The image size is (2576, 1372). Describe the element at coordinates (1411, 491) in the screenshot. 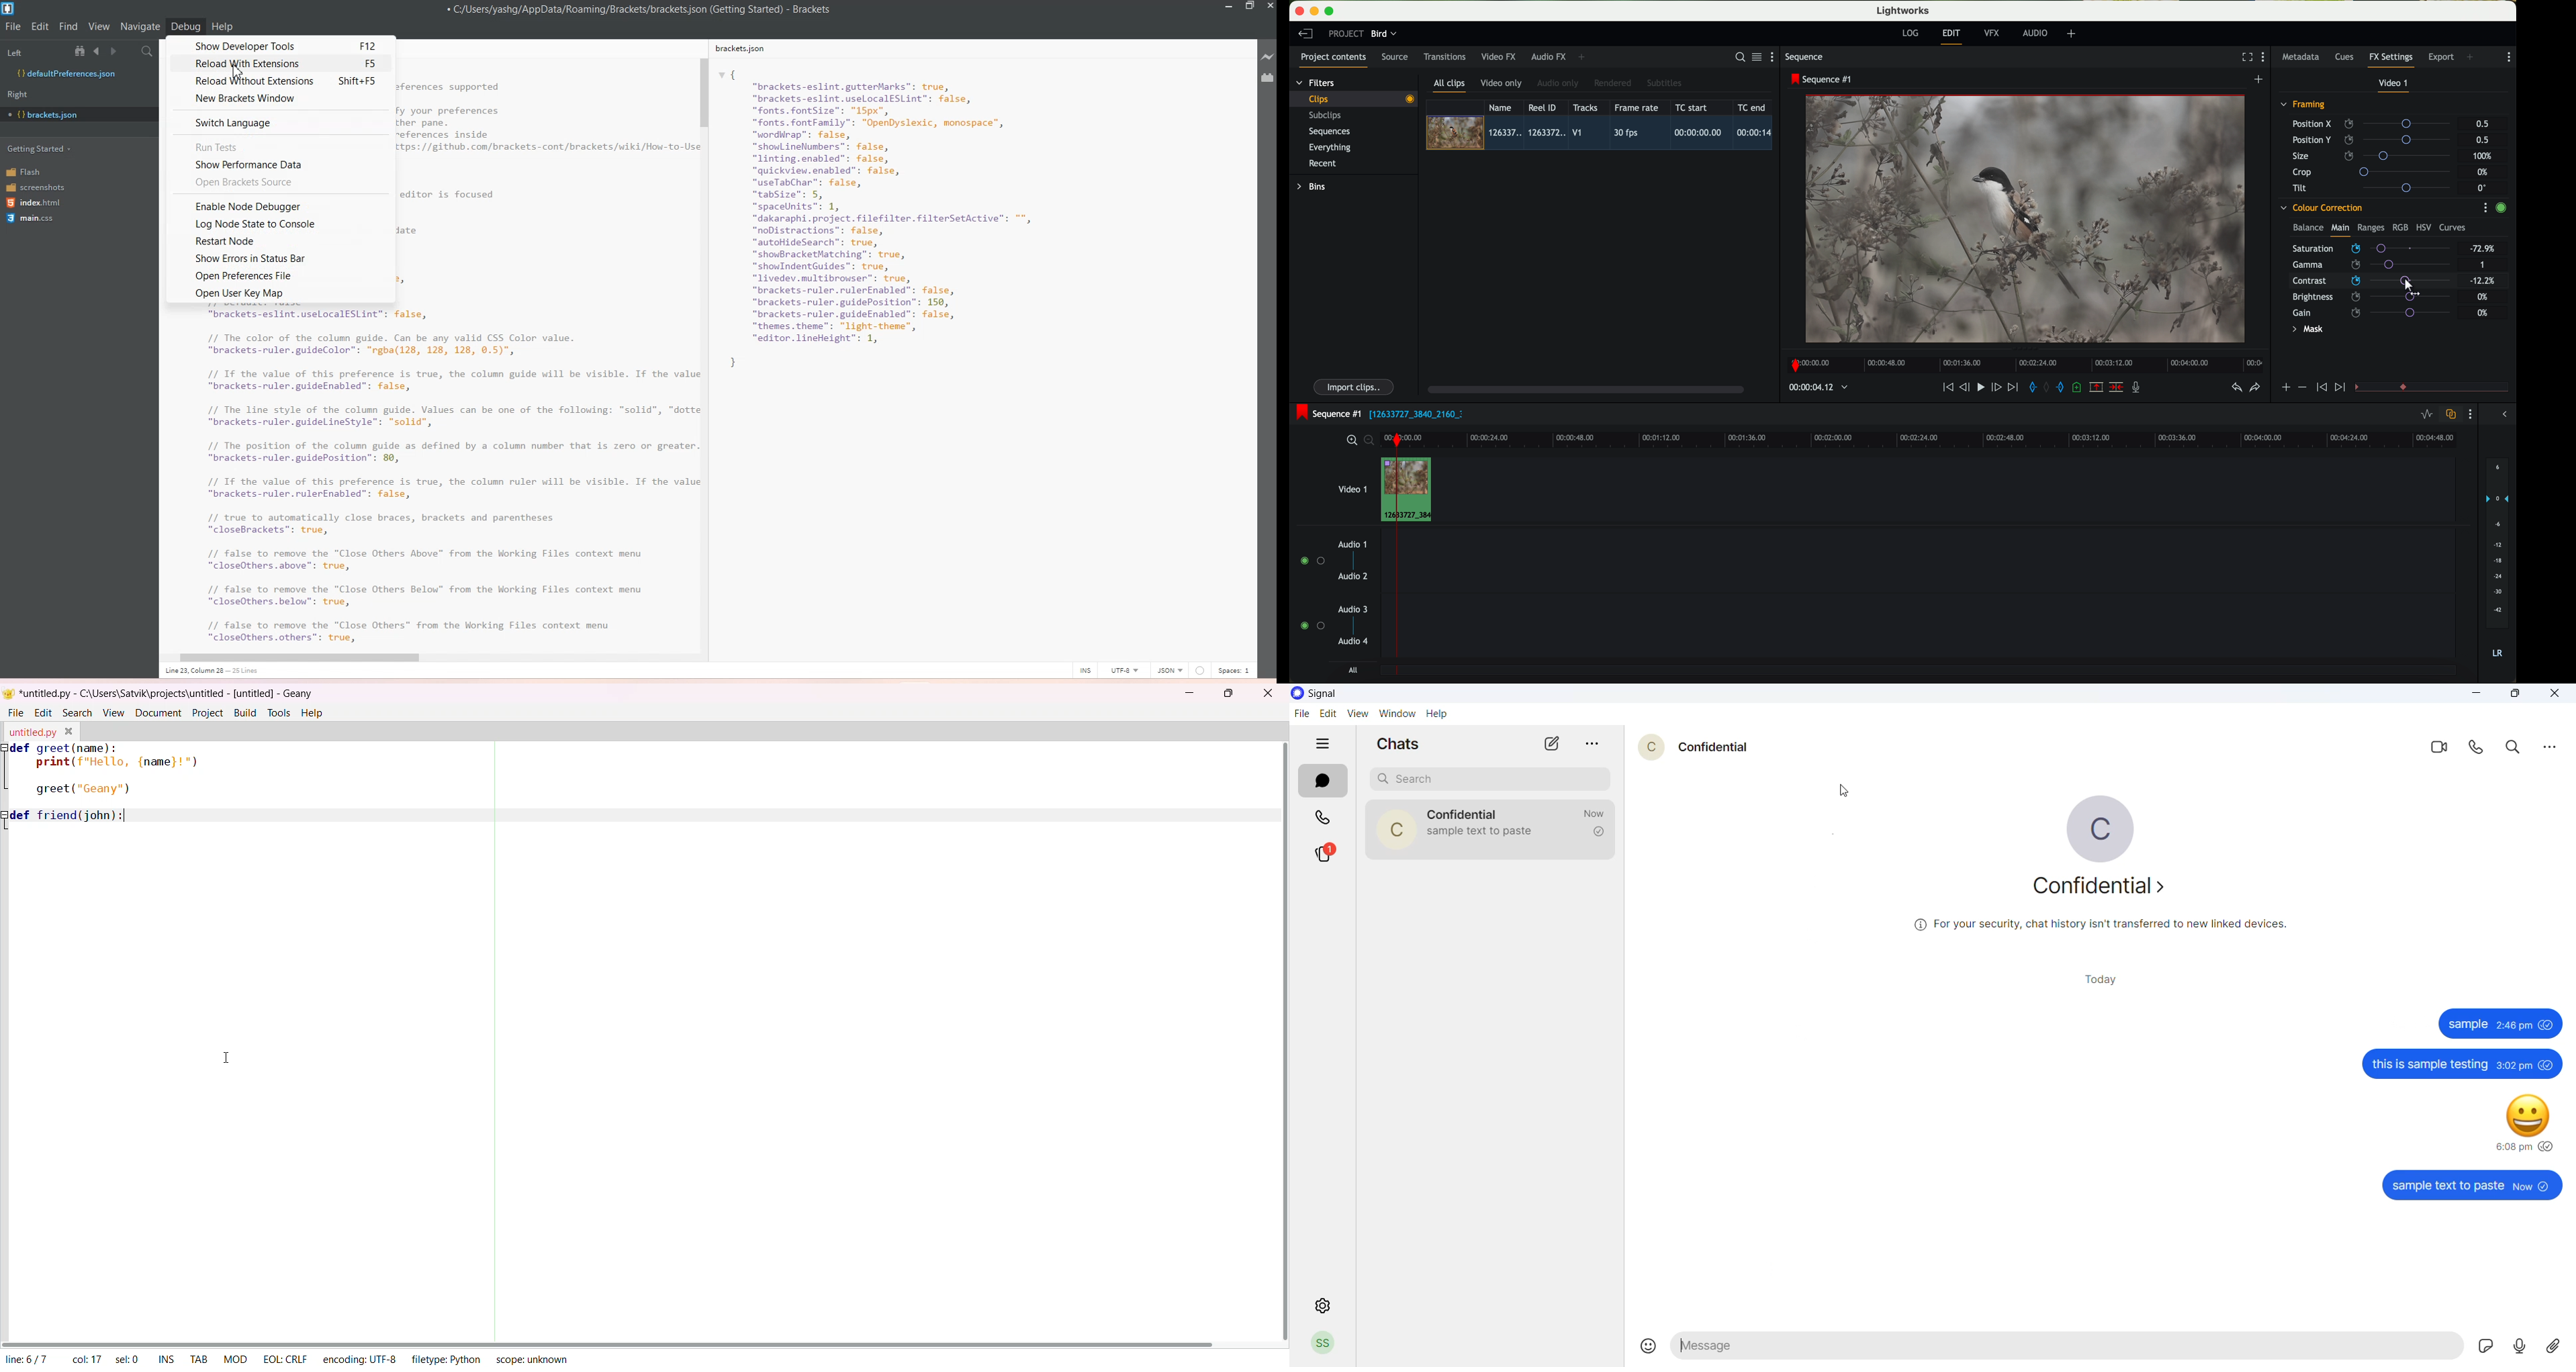

I see `drag video to video track 1` at that location.